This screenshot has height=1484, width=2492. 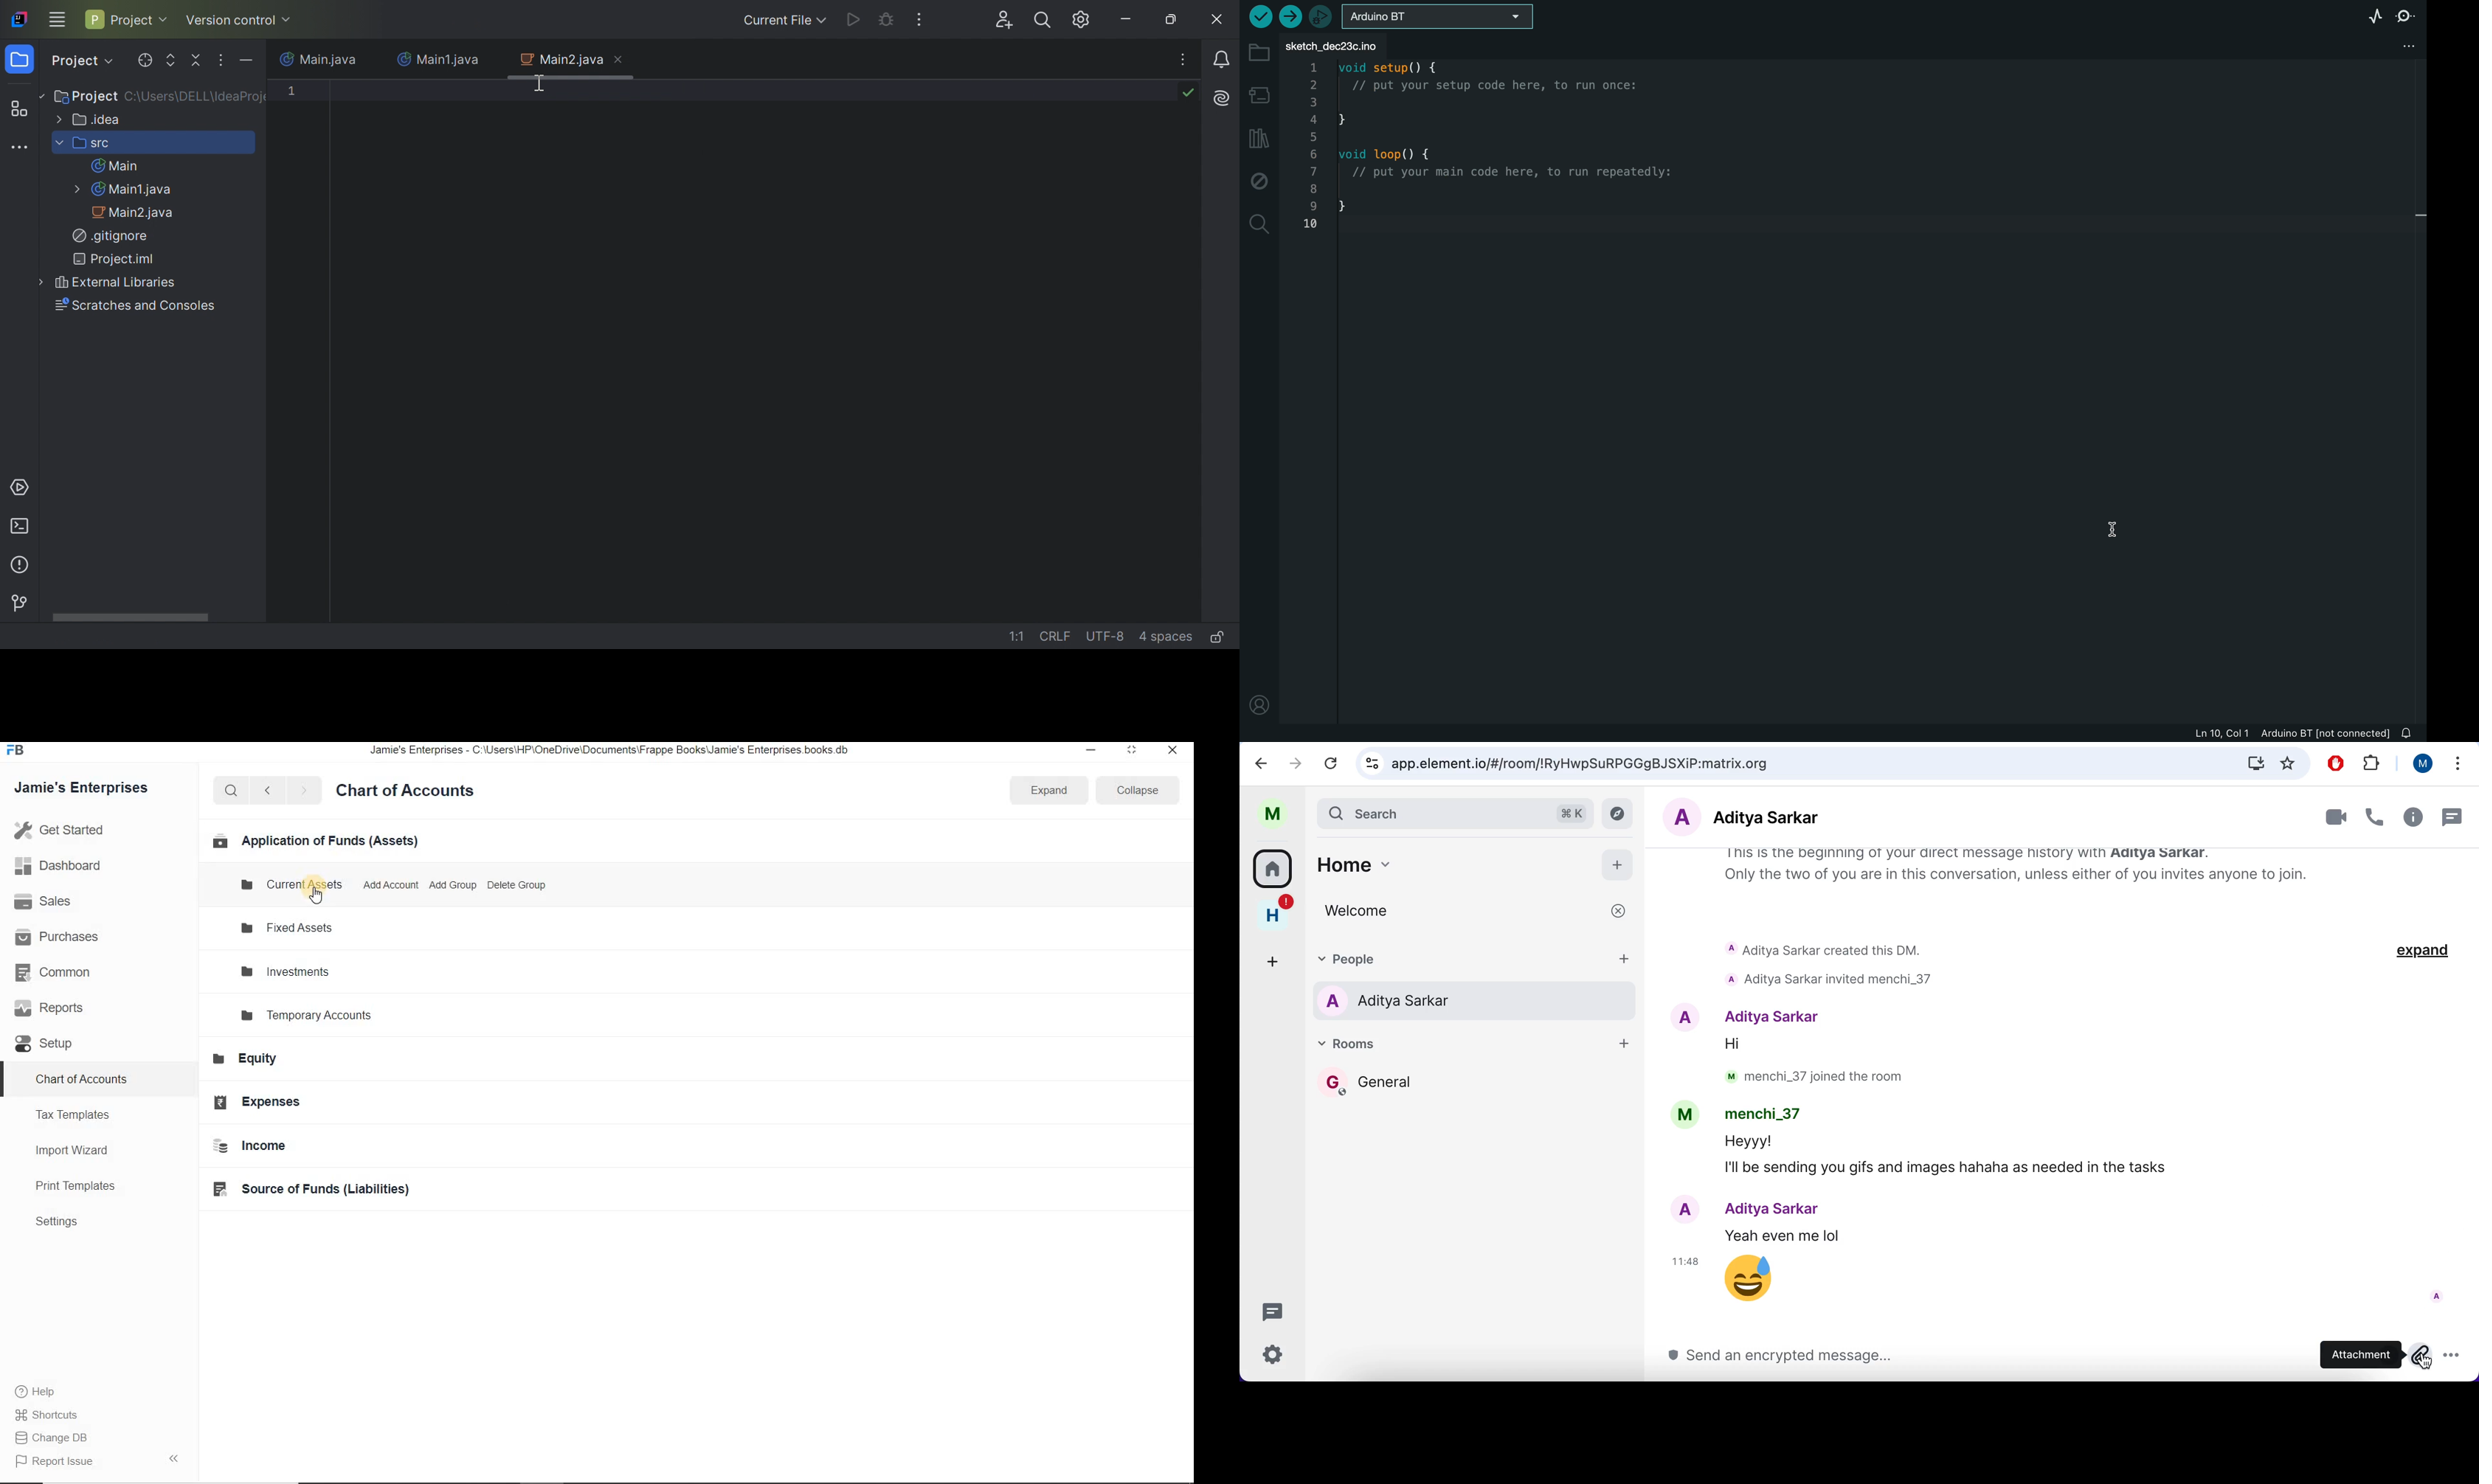 What do you see at coordinates (2336, 818) in the screenshot?
I see `video call` at bounding box center [2336, 818].